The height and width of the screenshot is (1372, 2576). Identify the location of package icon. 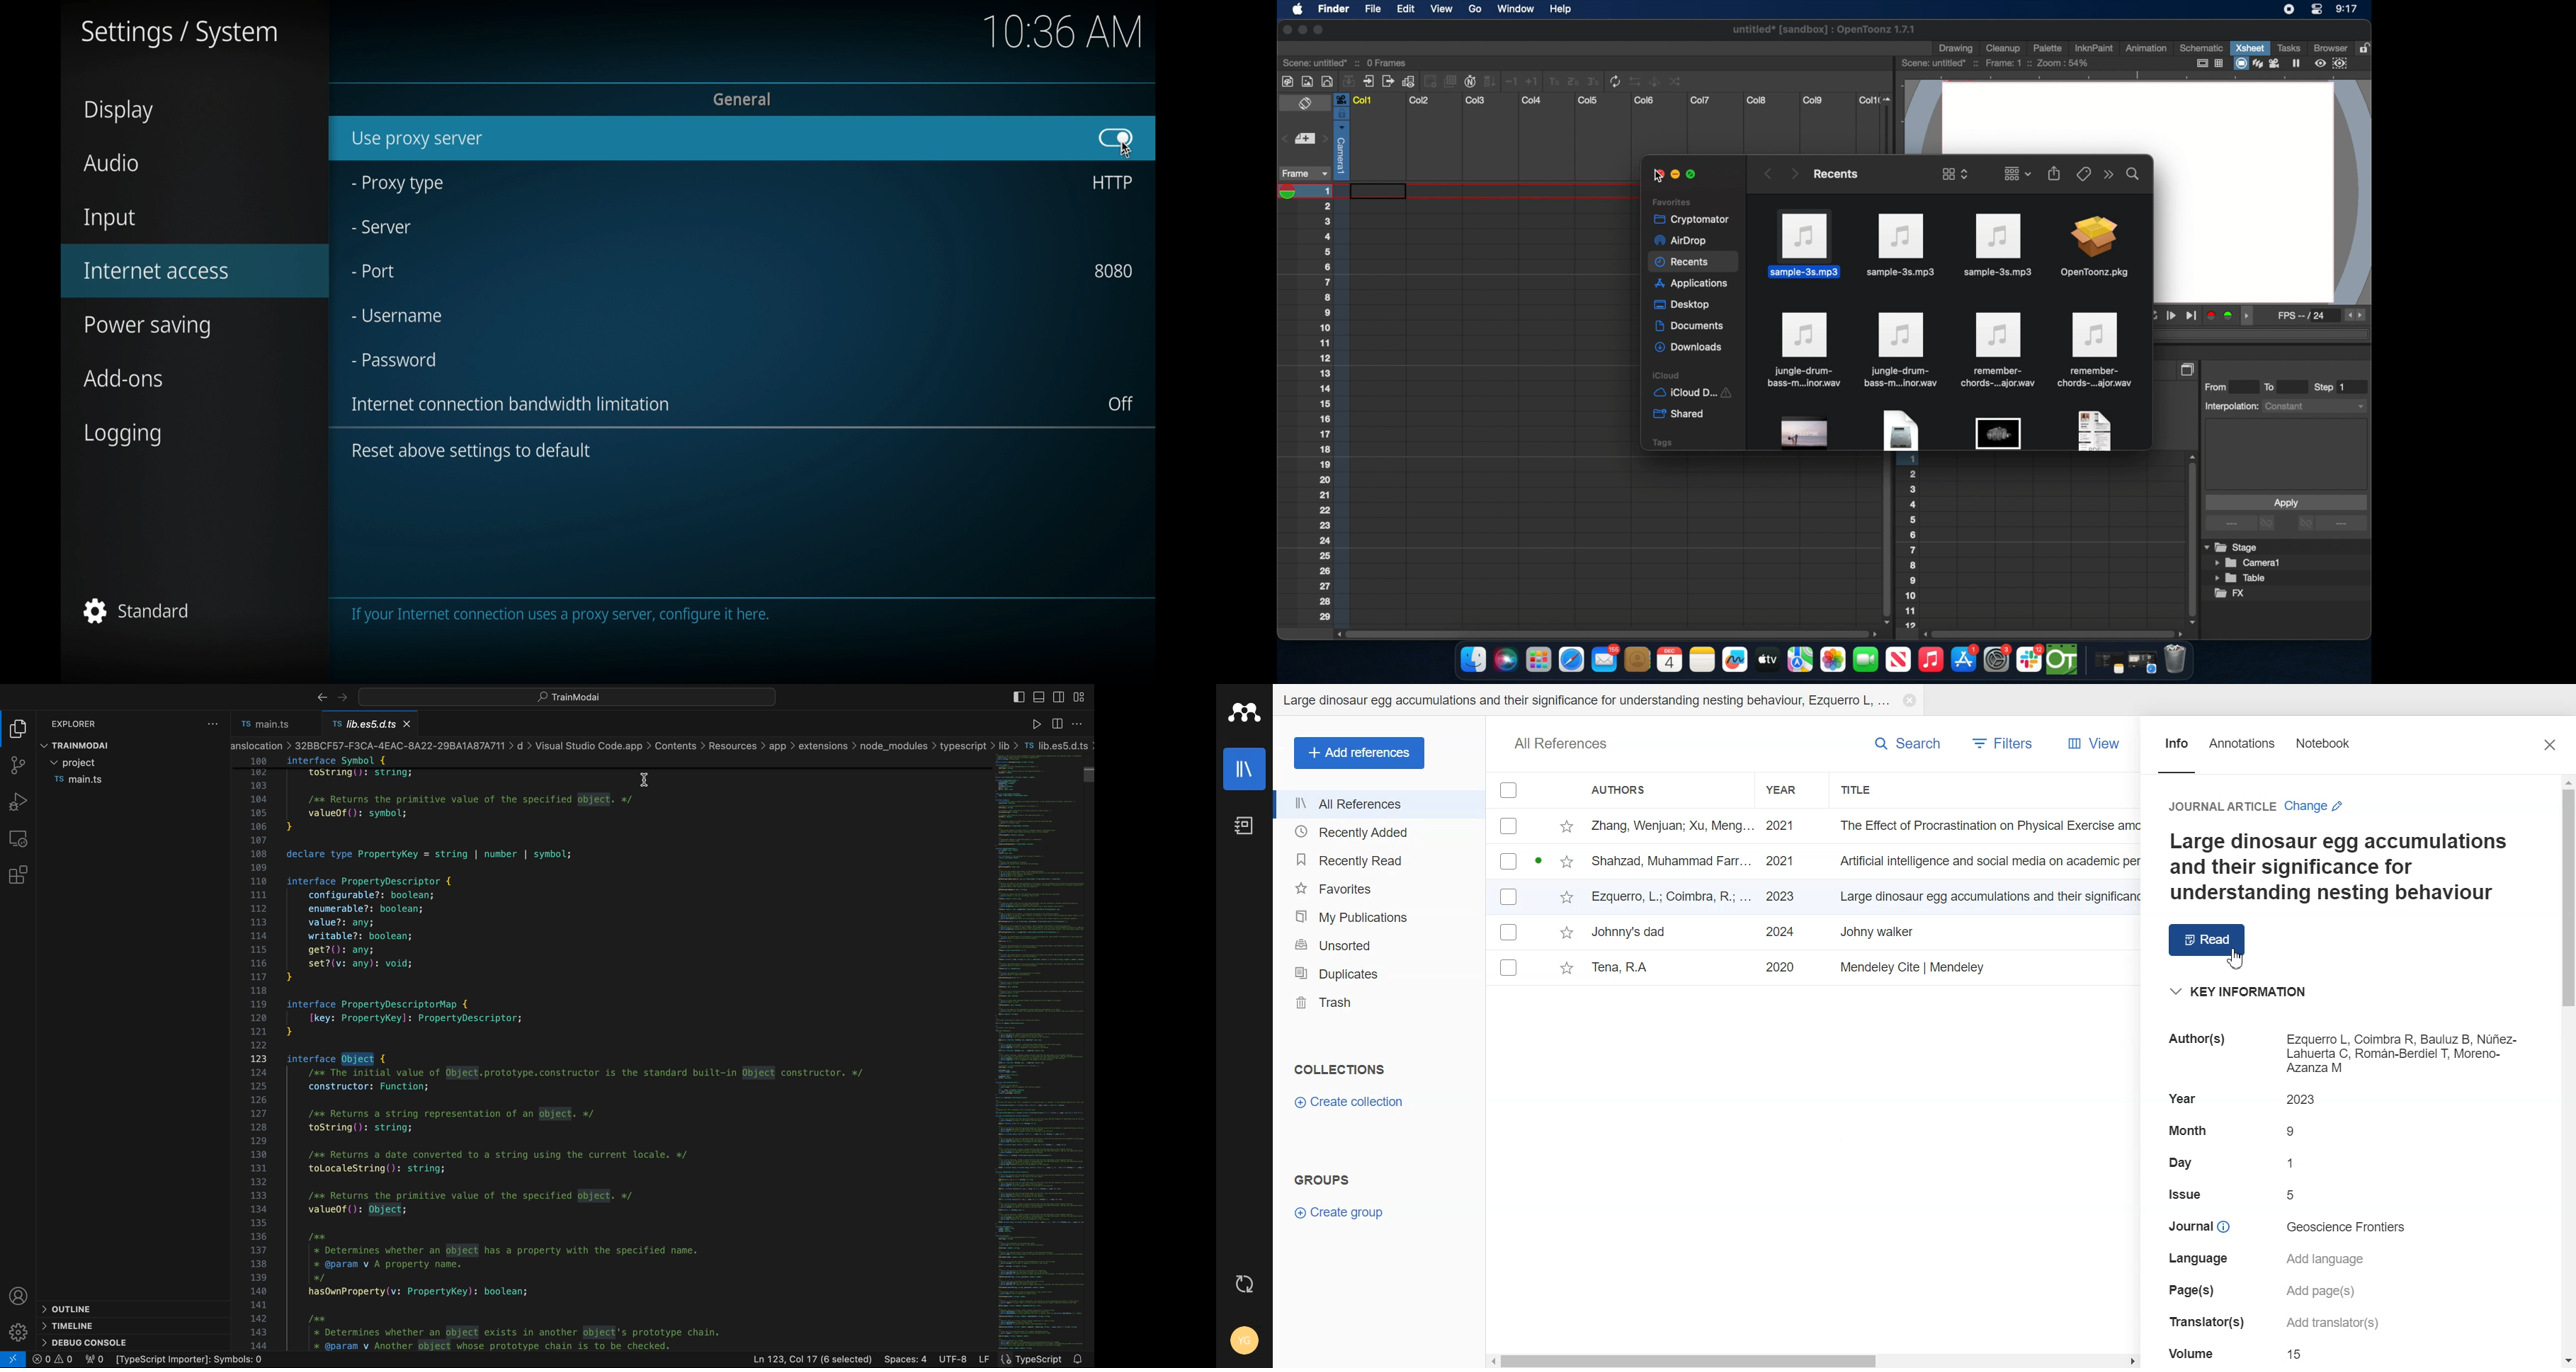
(2094, 248).